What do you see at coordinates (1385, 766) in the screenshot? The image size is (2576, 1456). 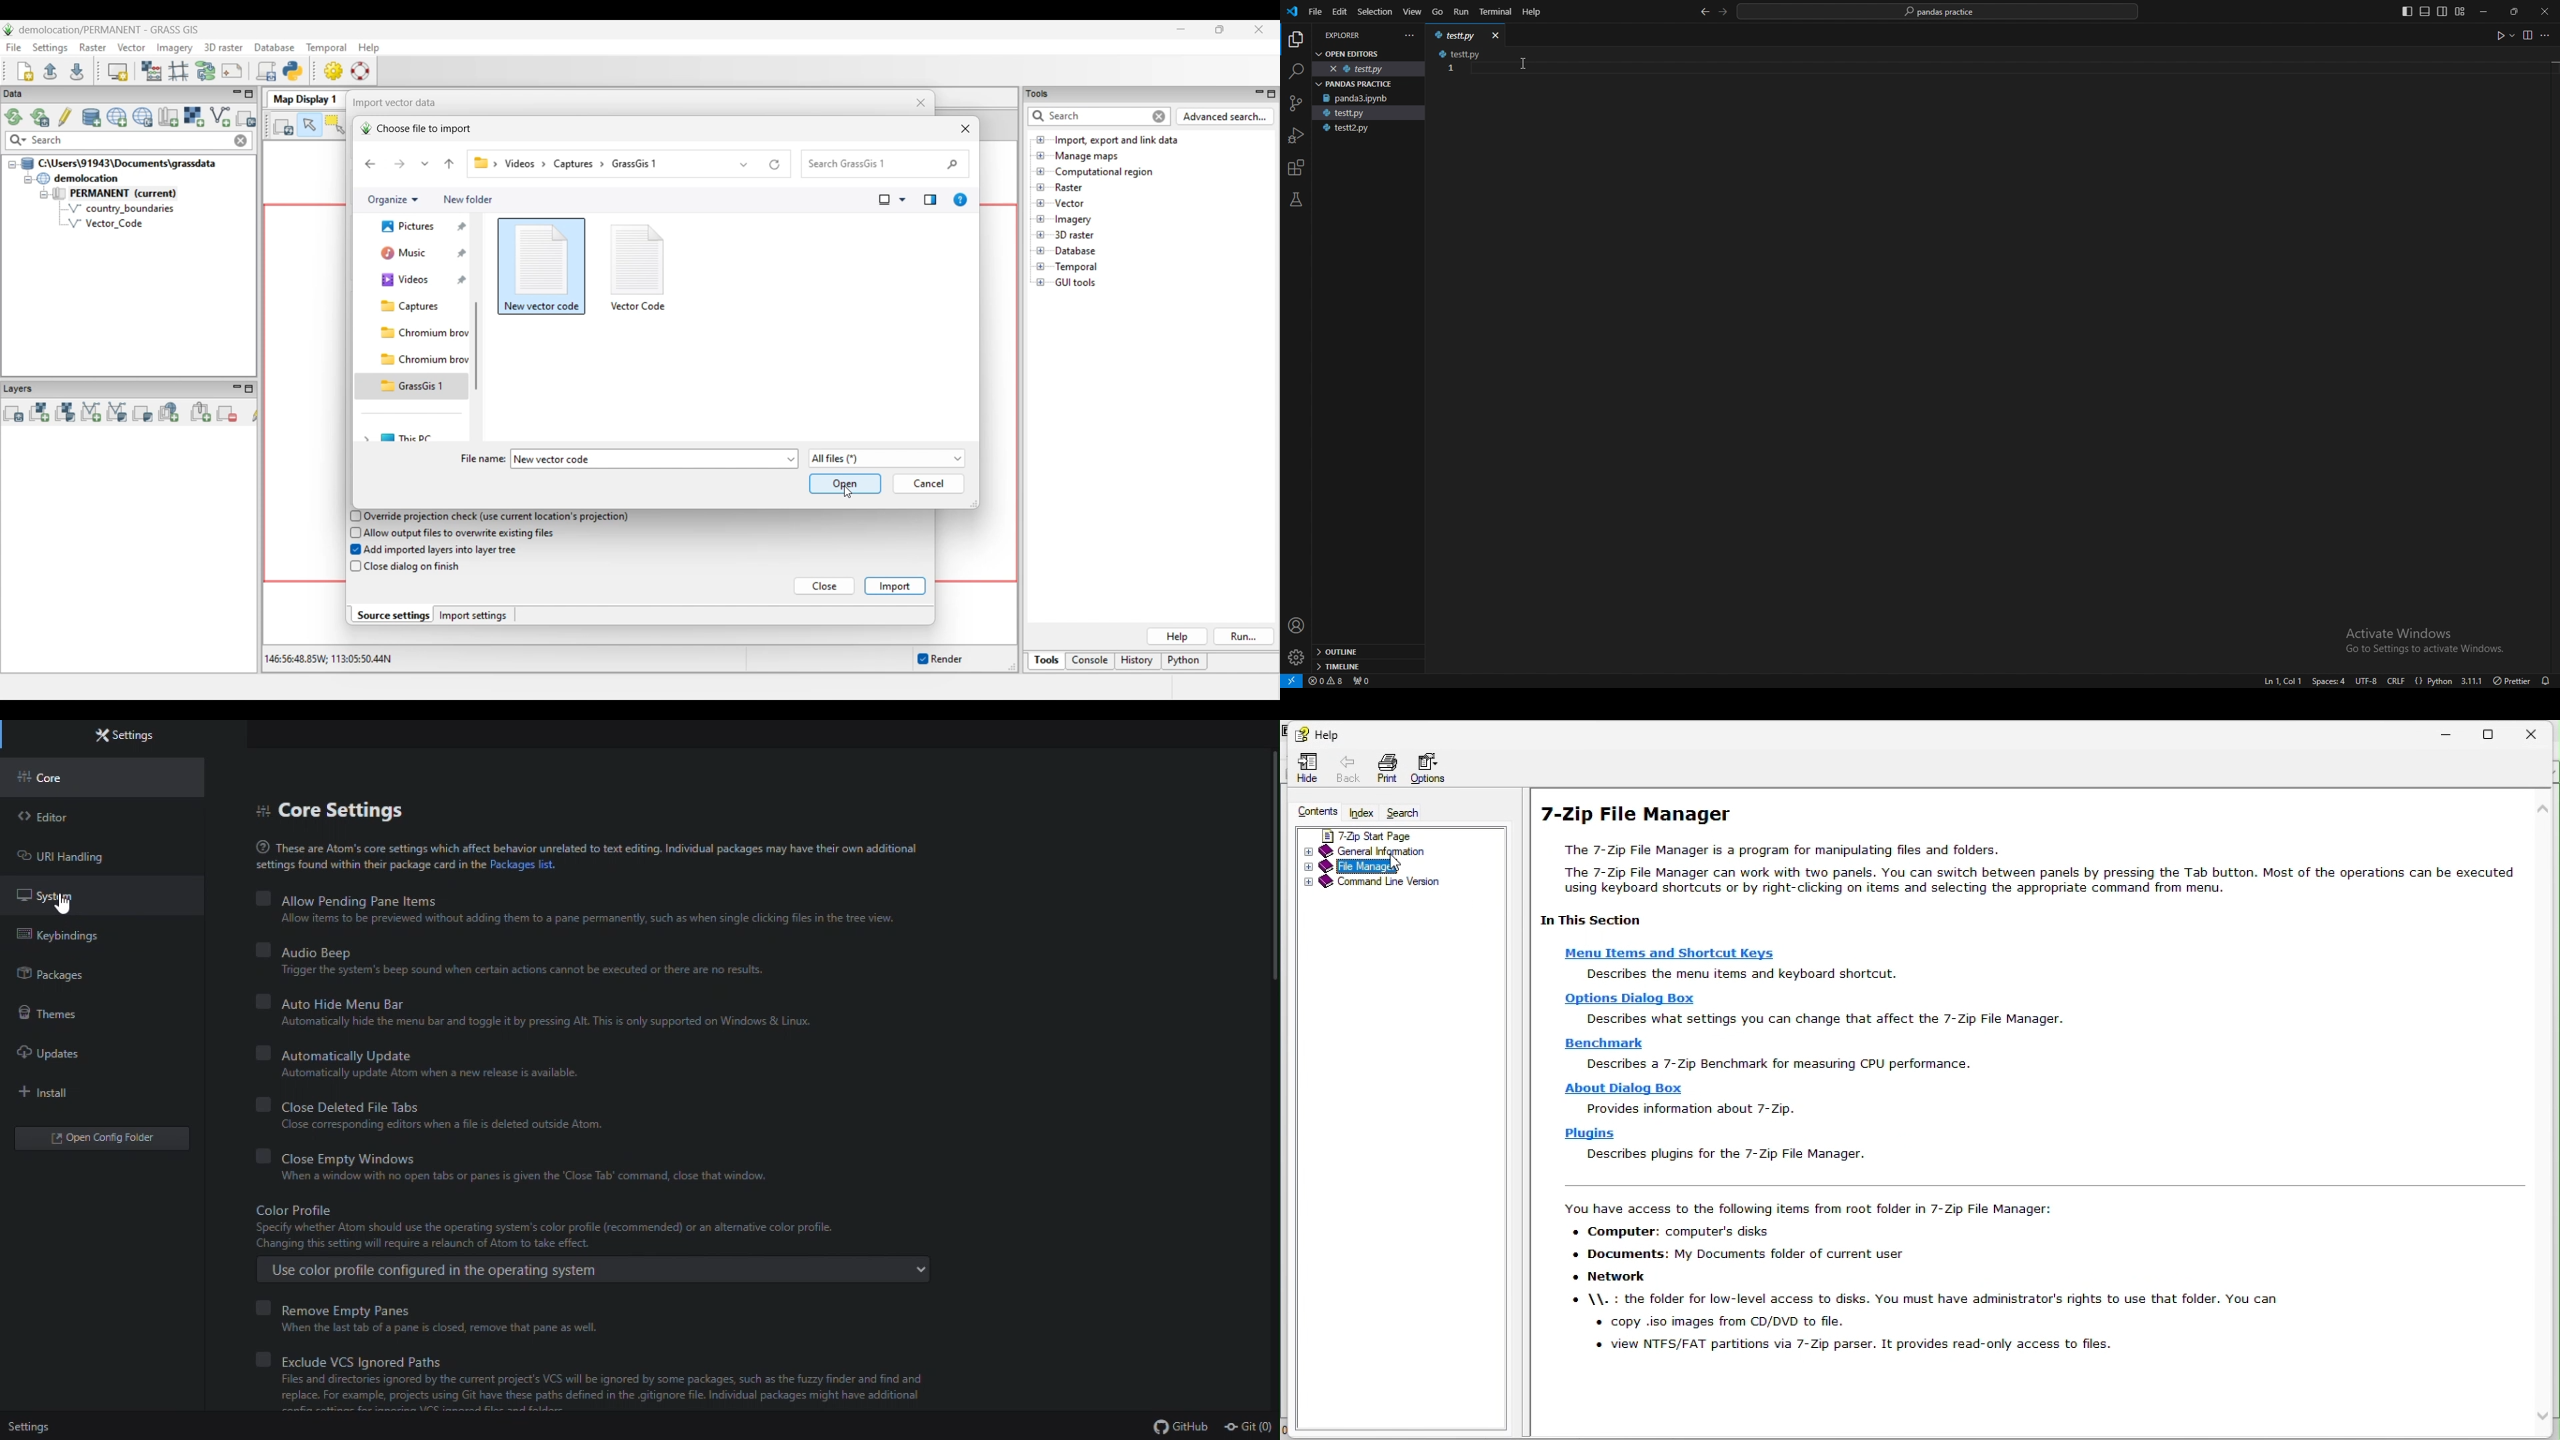 I see `Print` at bounding box center [1385, 766].